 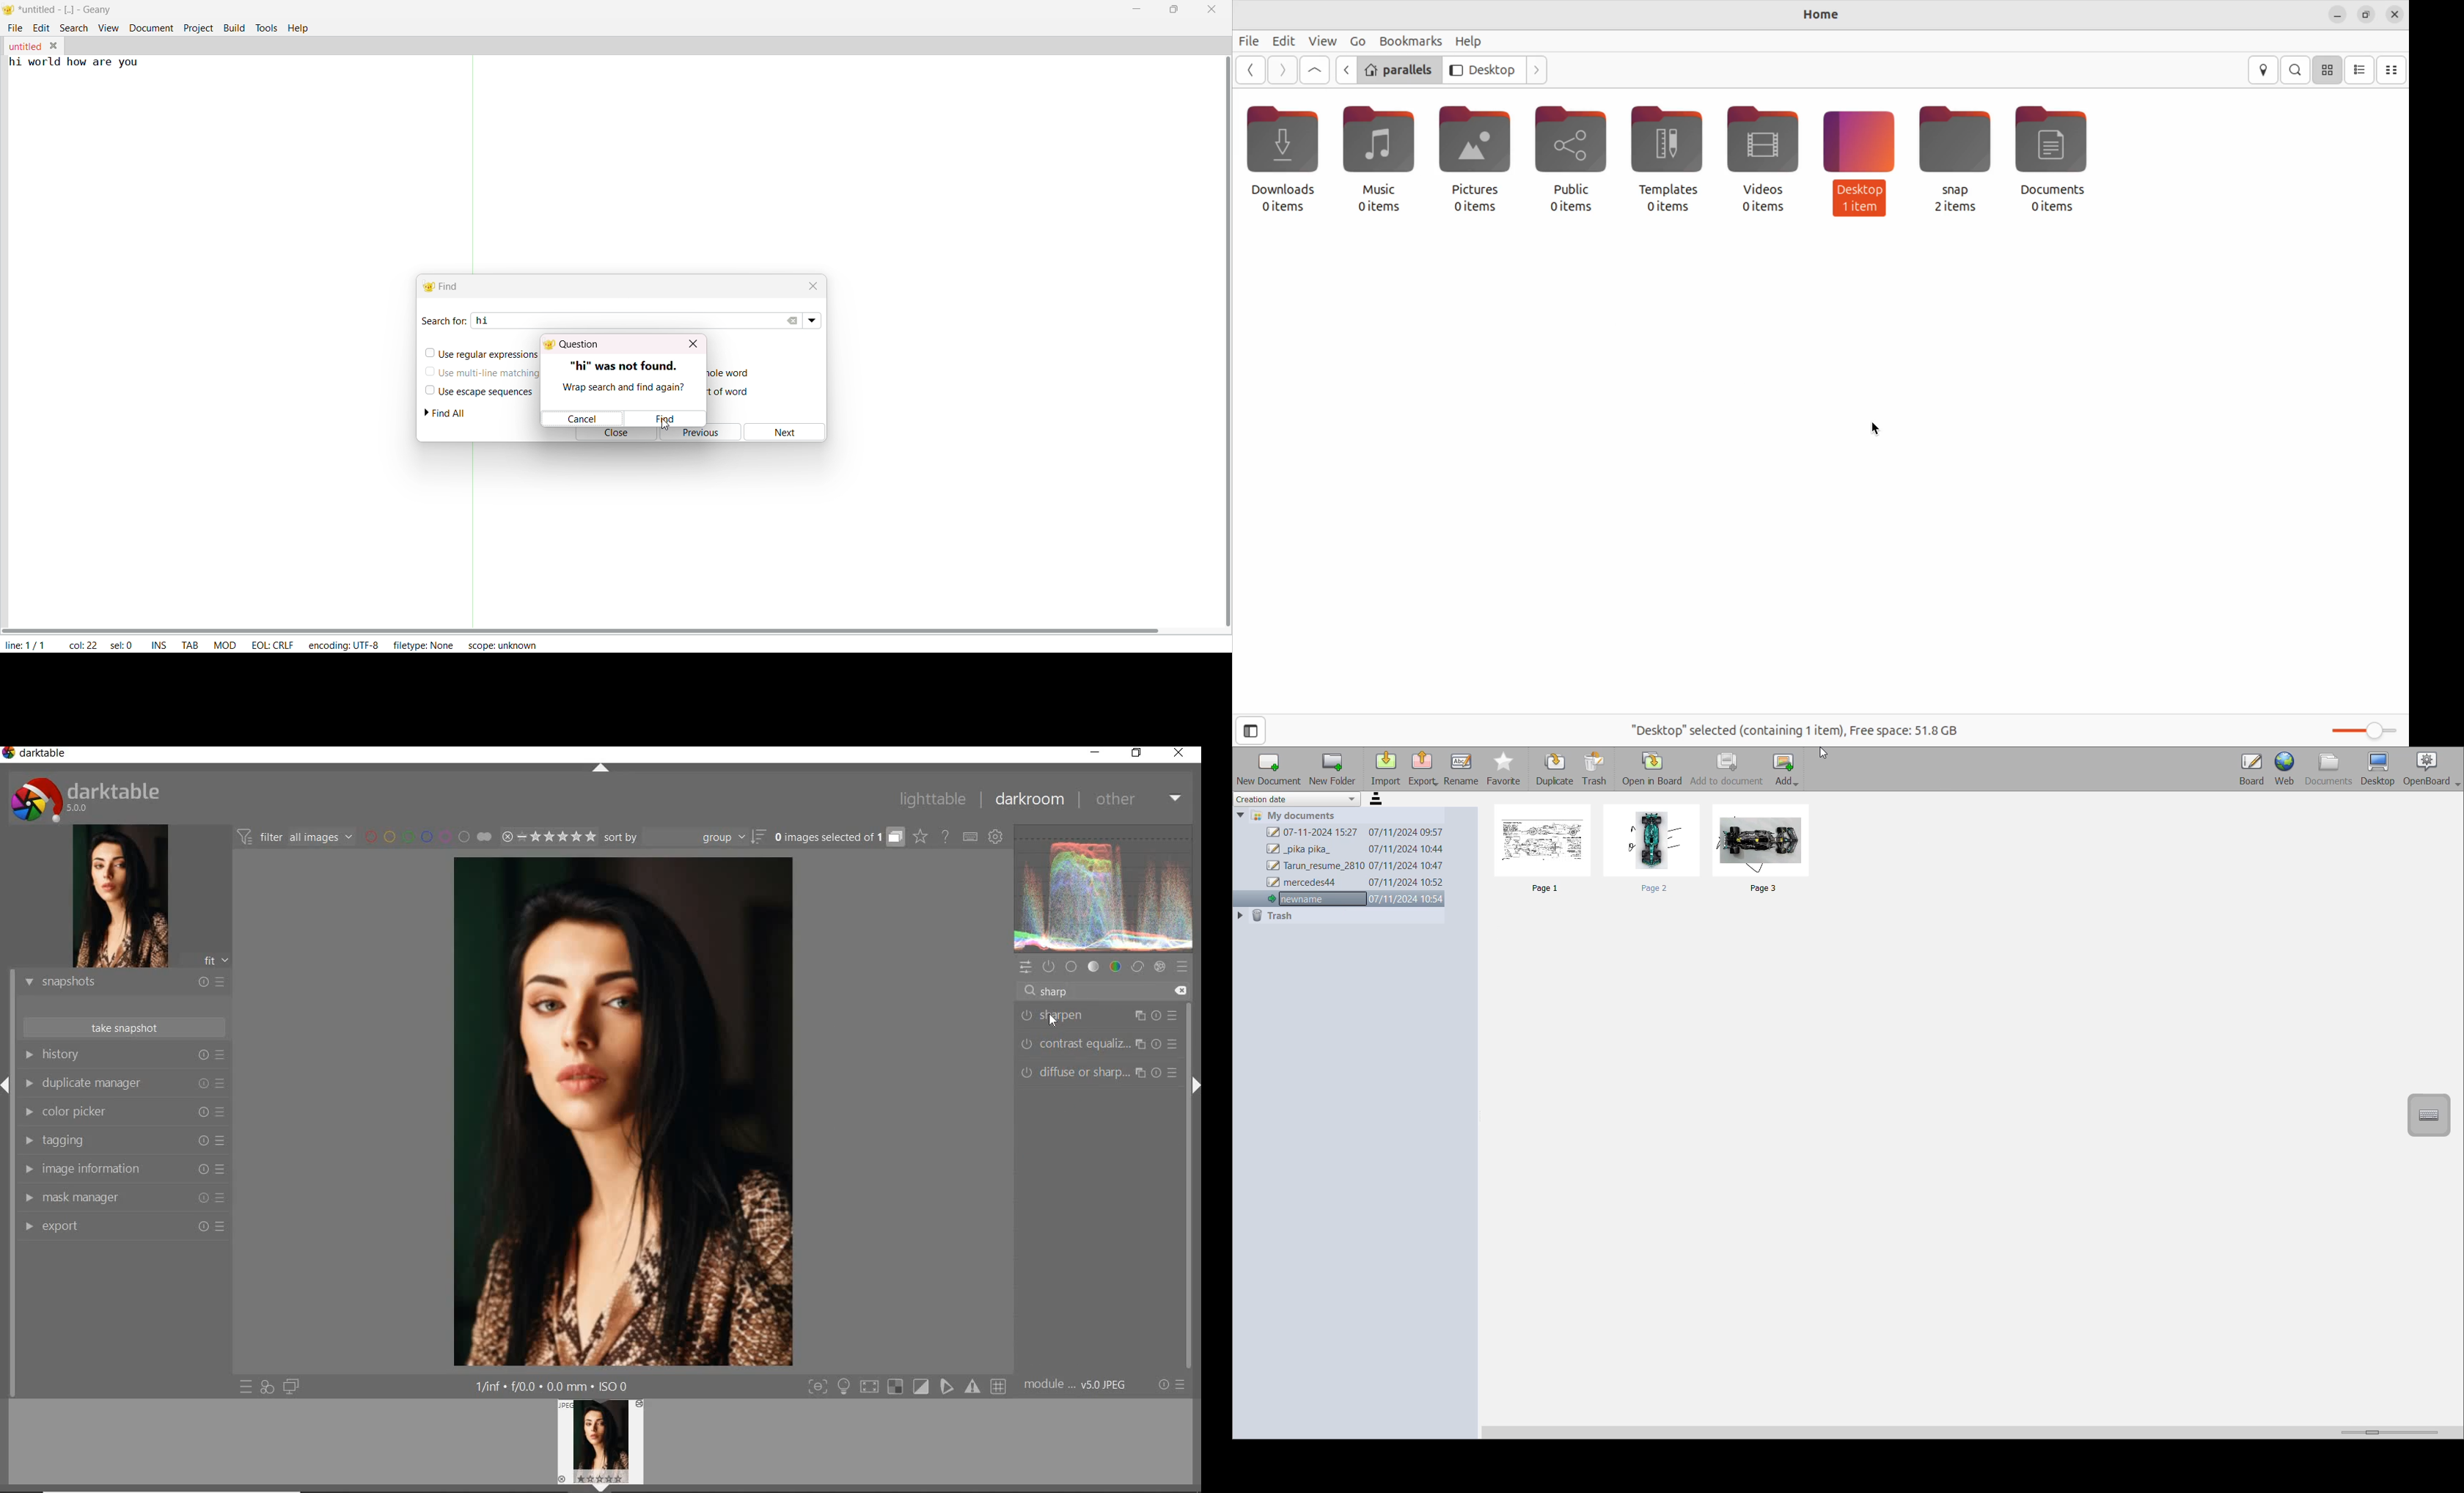 What do you see at coordinates (1097, 1043) in the screenshot?
I see `contrast equalizer` at bounding box center [1097, 1043].